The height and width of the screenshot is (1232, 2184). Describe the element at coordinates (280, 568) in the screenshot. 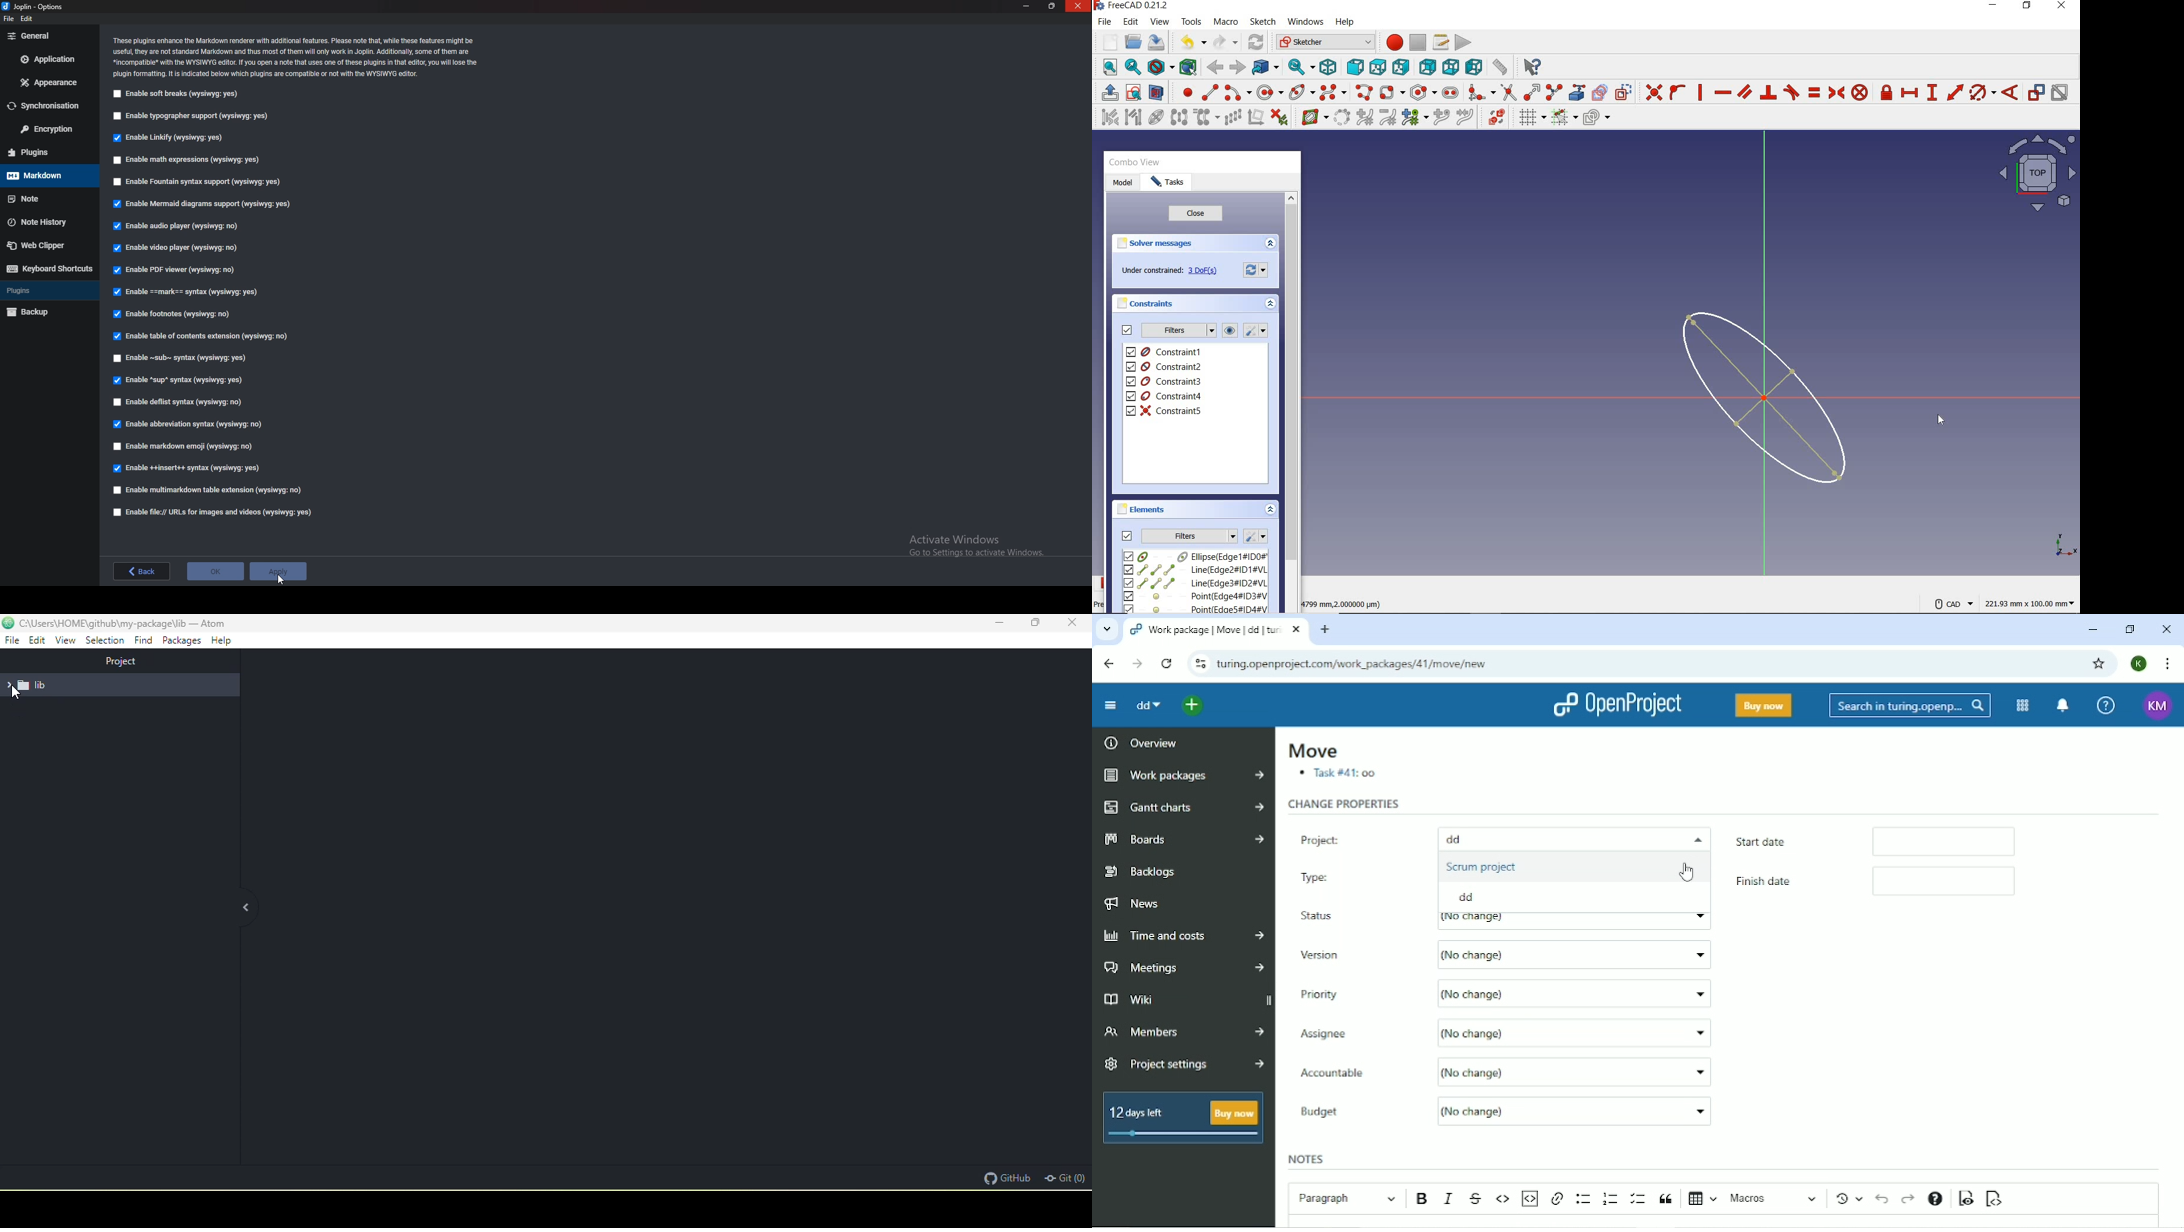

I see `Apply` at that location.